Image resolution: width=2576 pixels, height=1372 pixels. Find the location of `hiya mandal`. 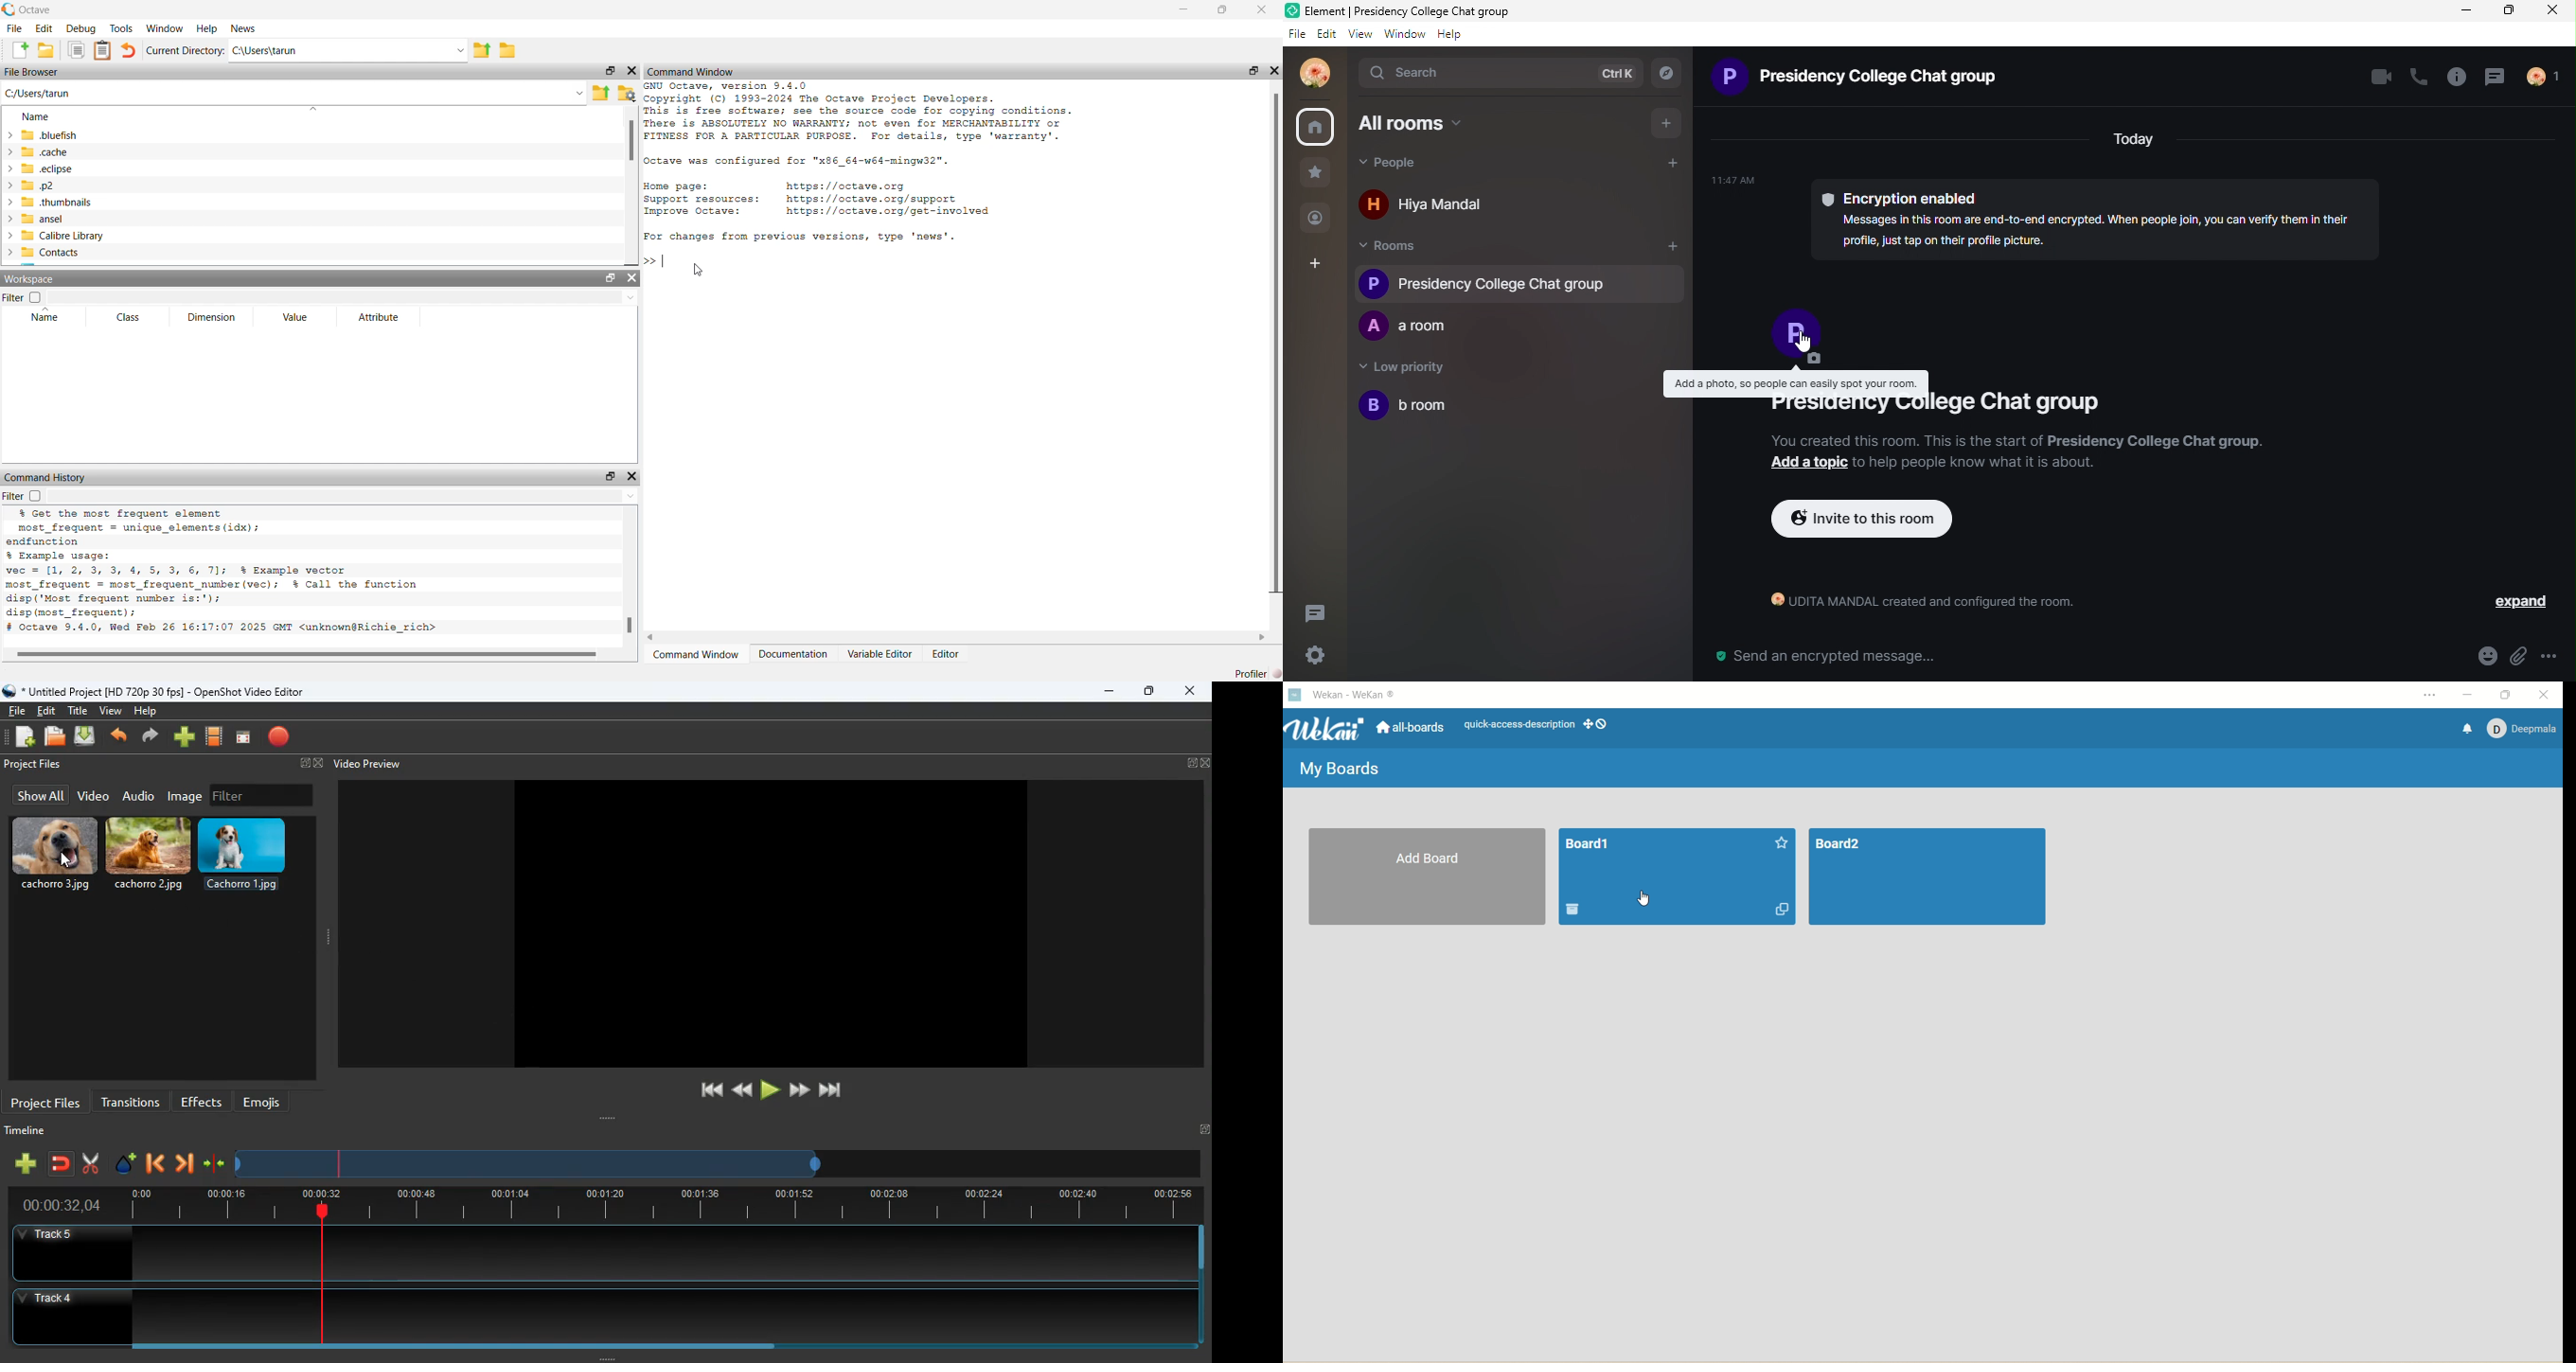

hiya mandal is located at coordinates (1438, 202).